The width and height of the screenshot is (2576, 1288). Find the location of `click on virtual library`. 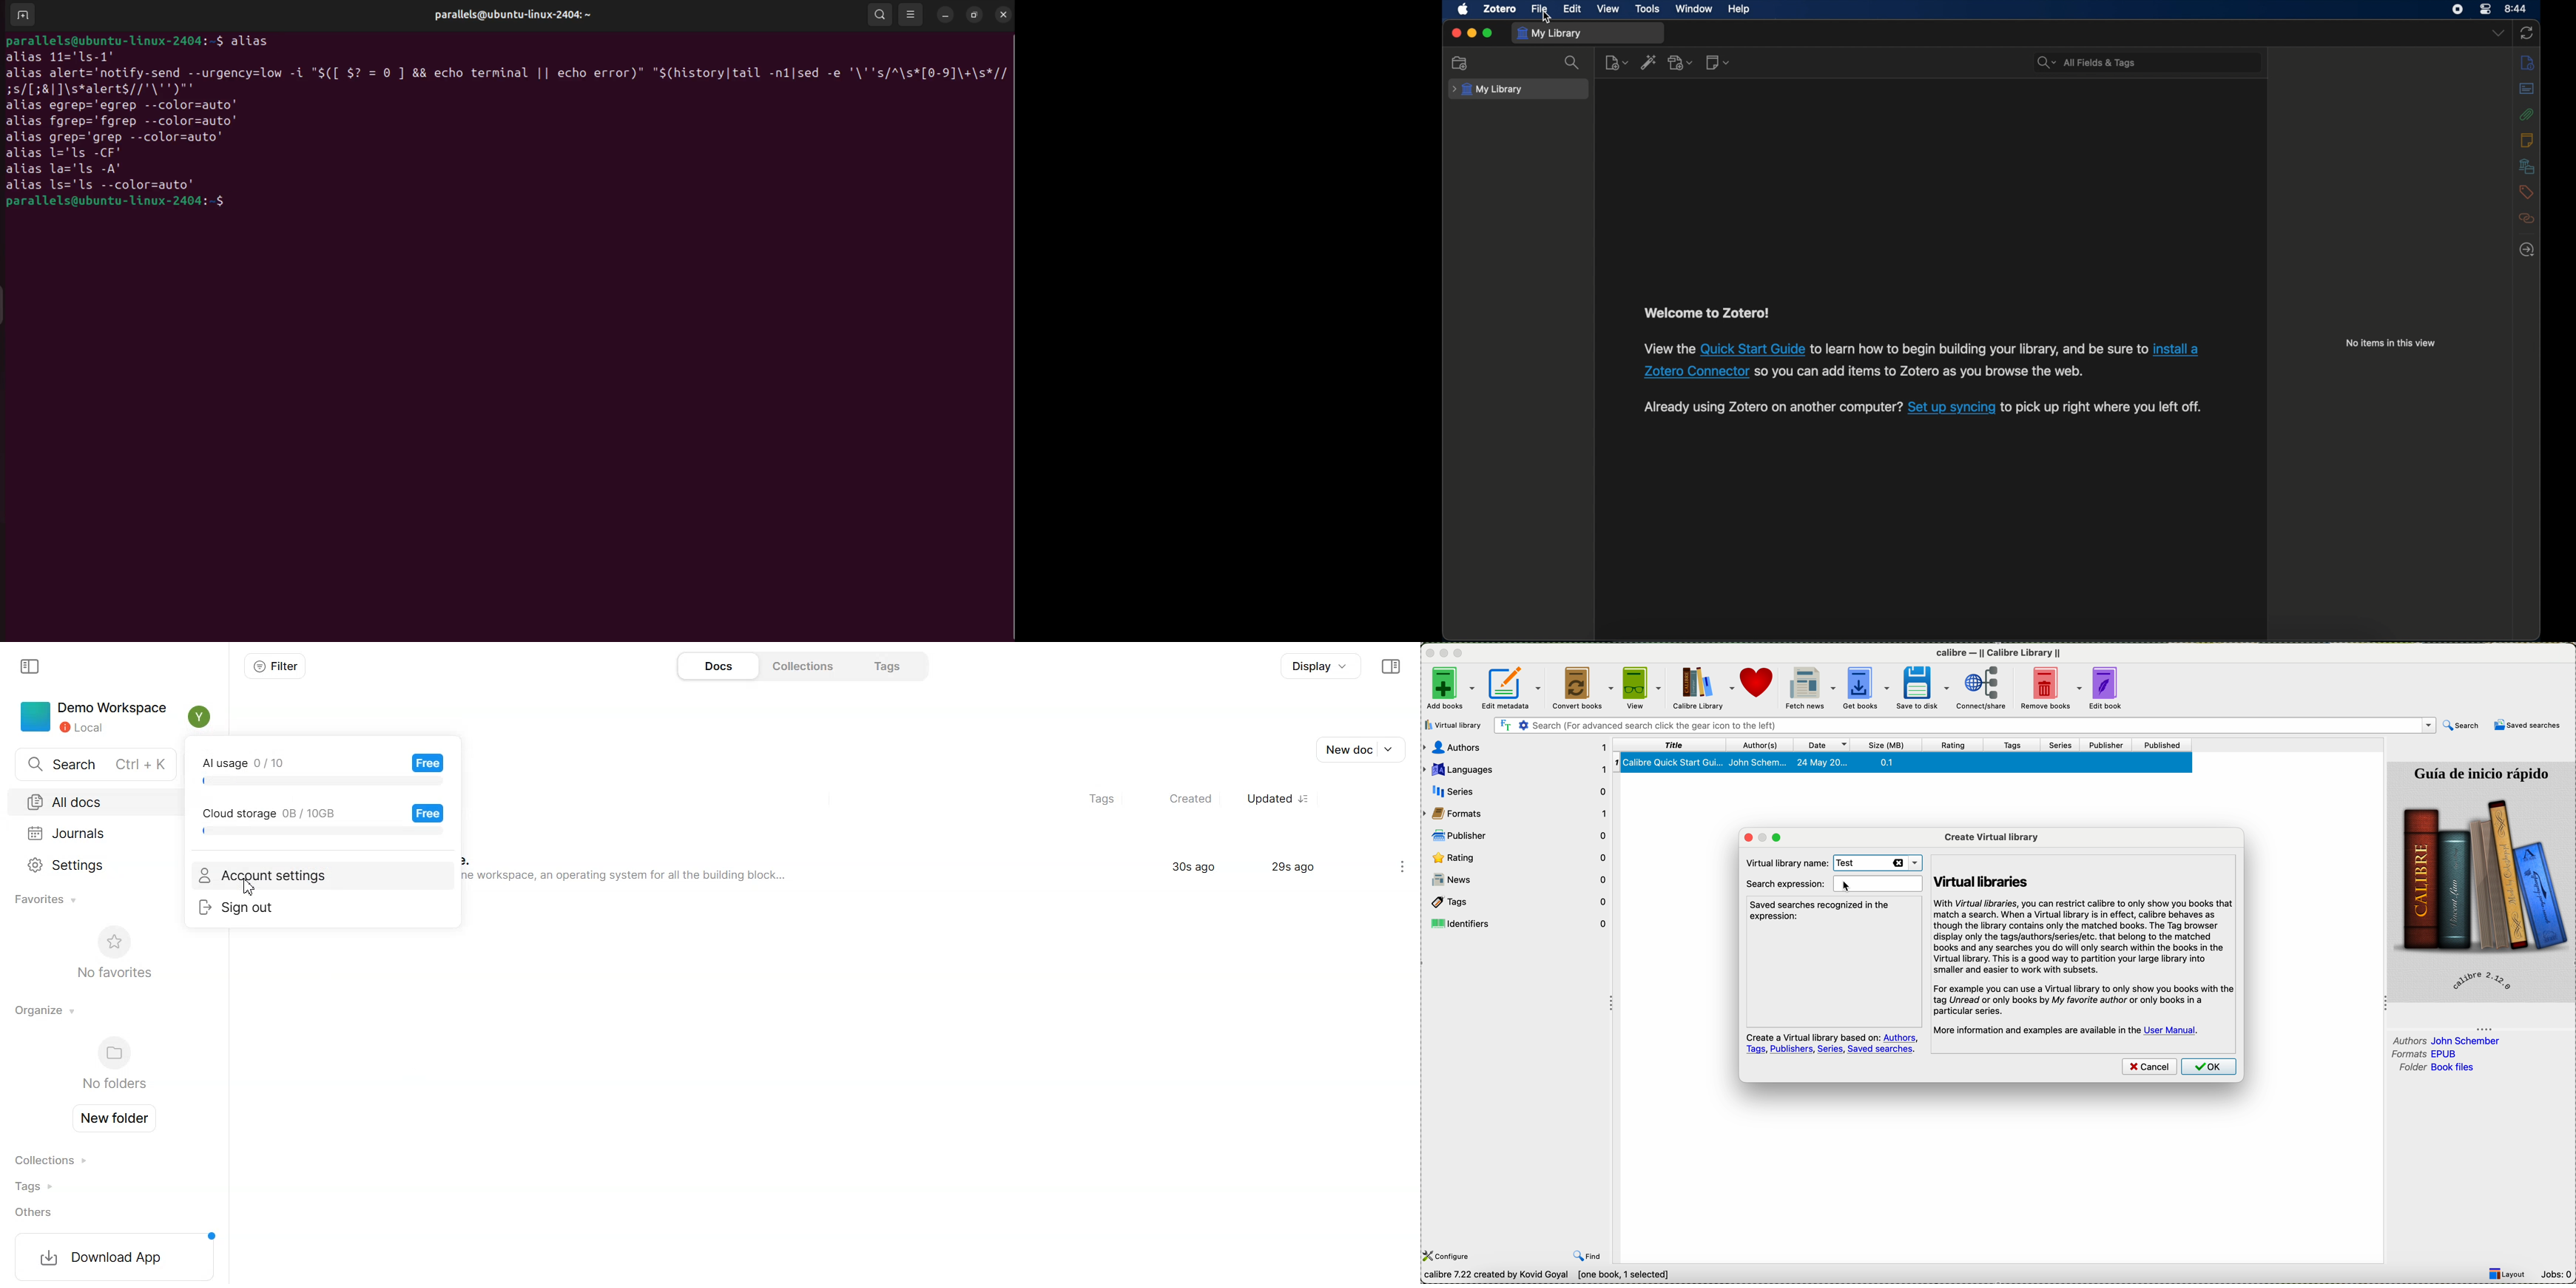

click on virtual library is located at coordinates (1455, 725).